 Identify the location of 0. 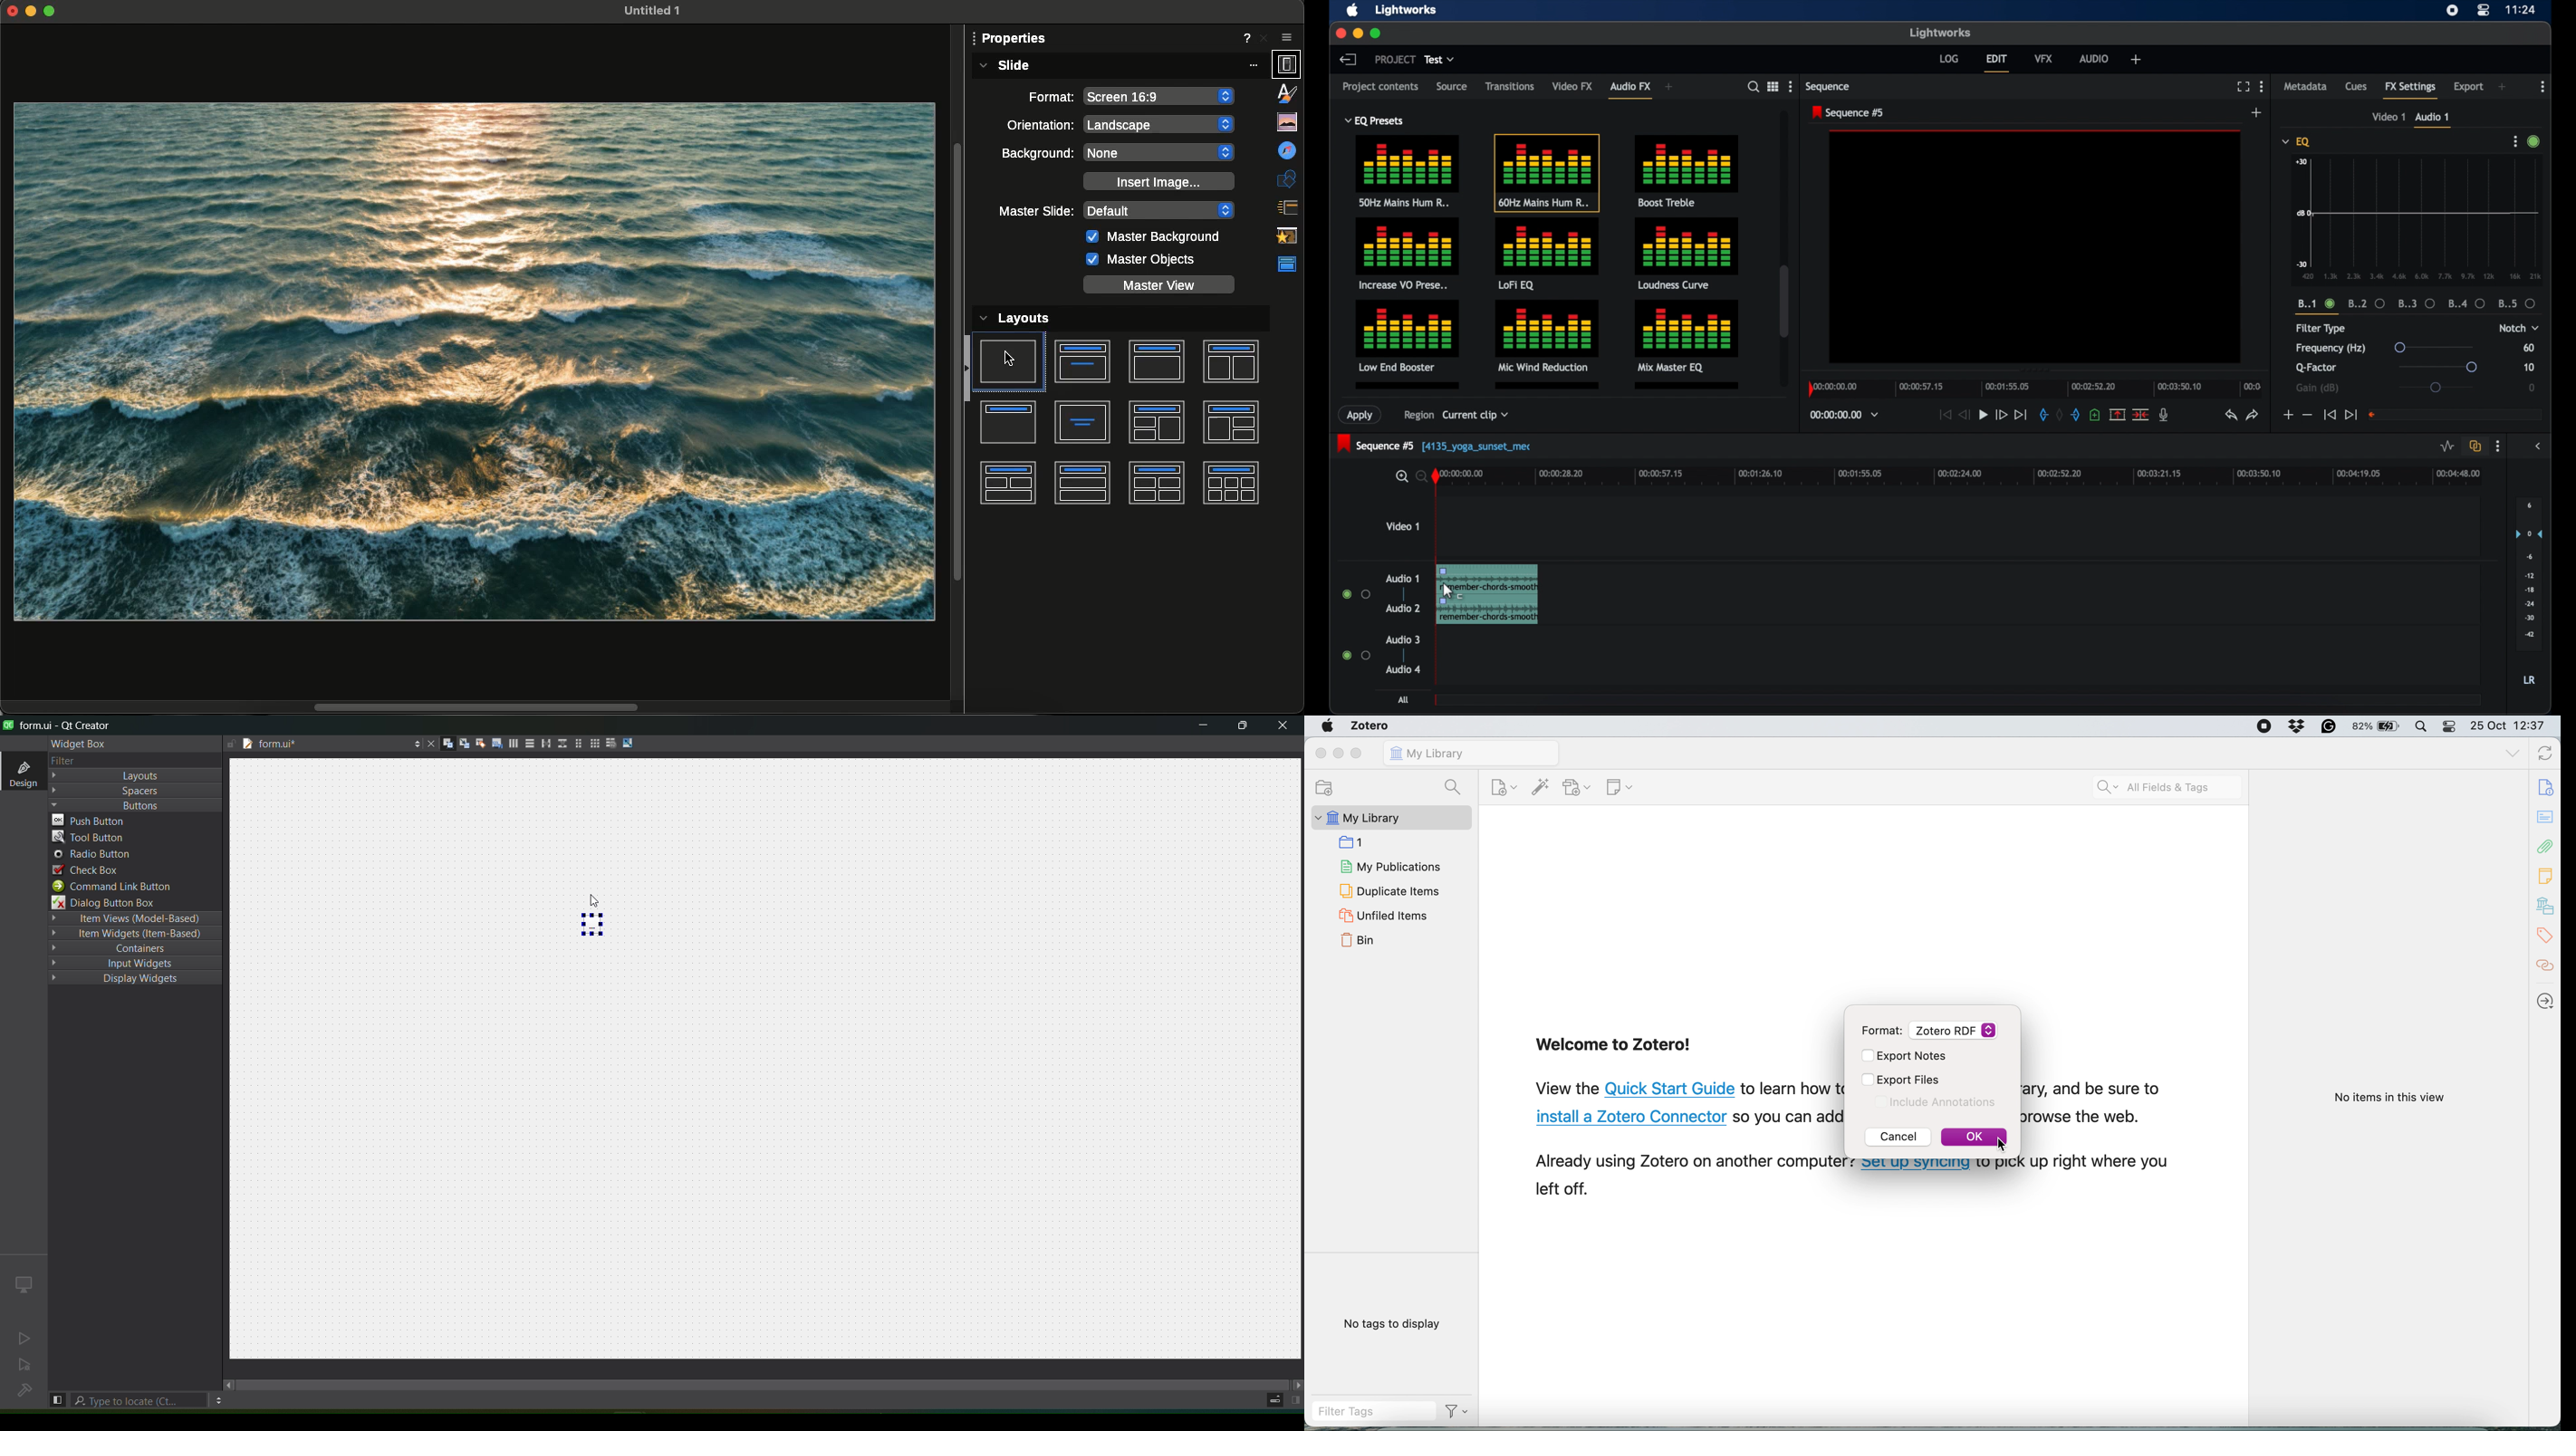
(2533, 388).